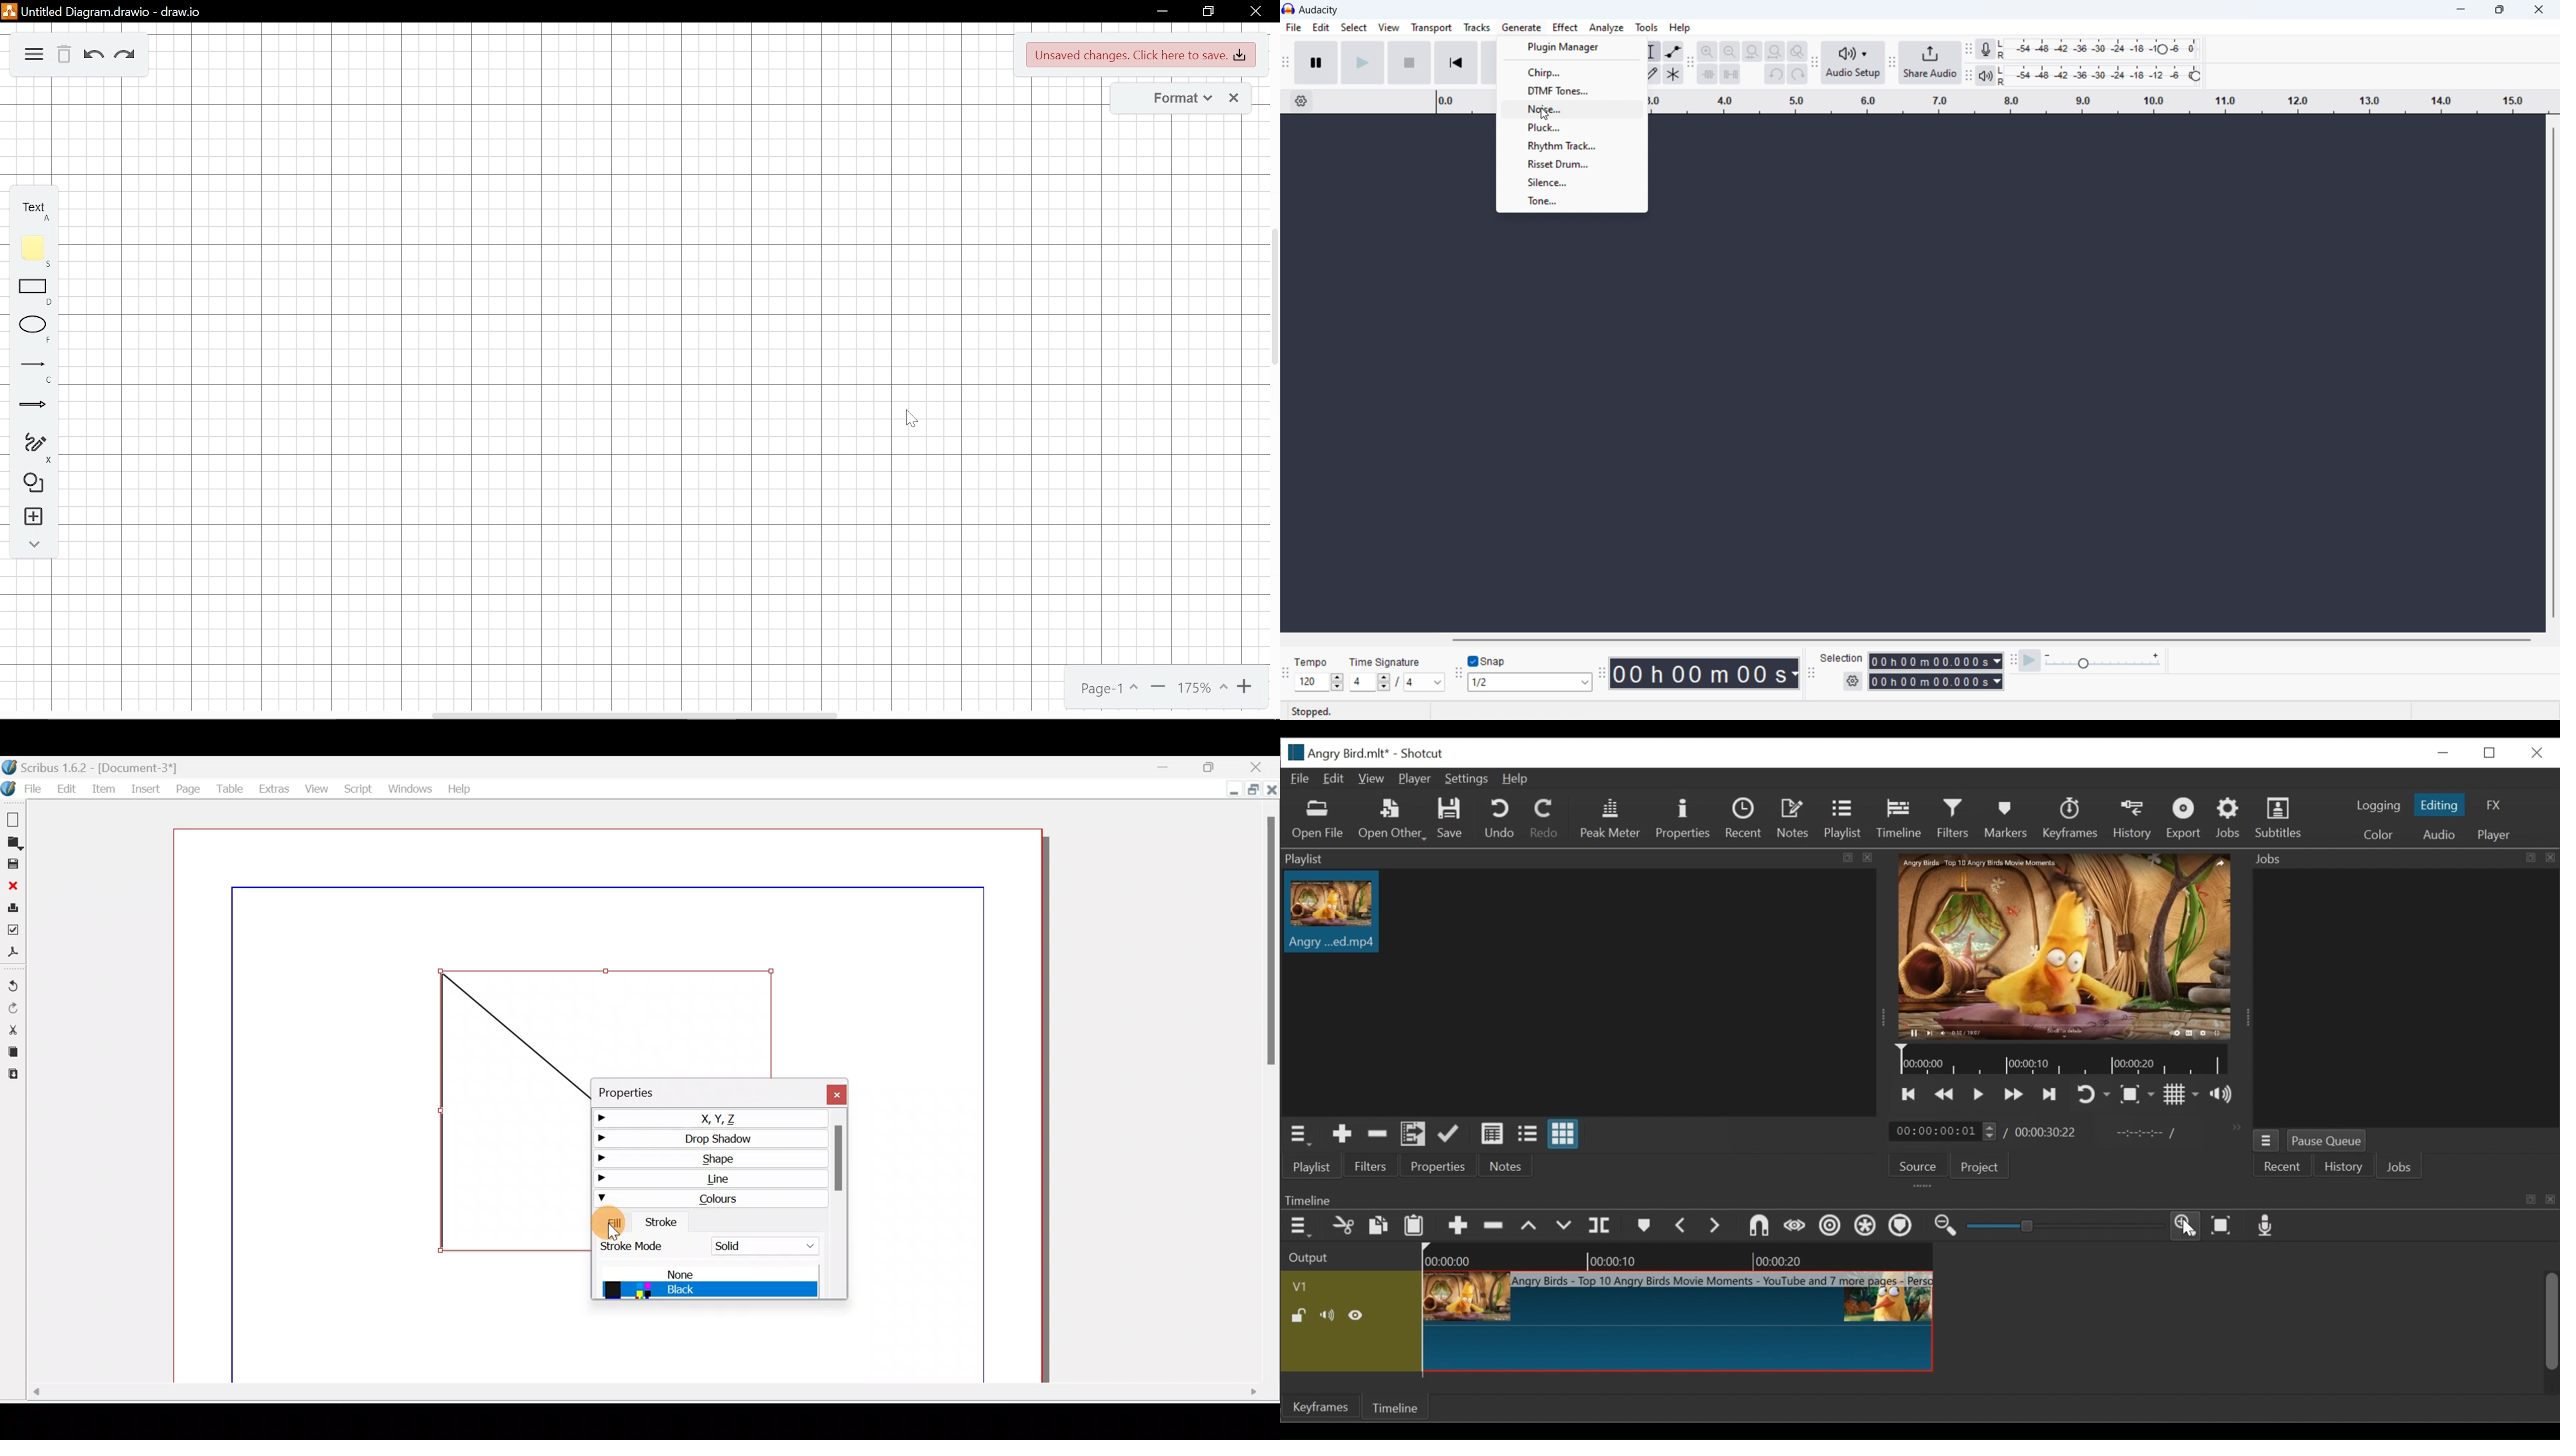 This screenshot has height=1456, width=2576. I want to click on undo, so click(1775, 74).